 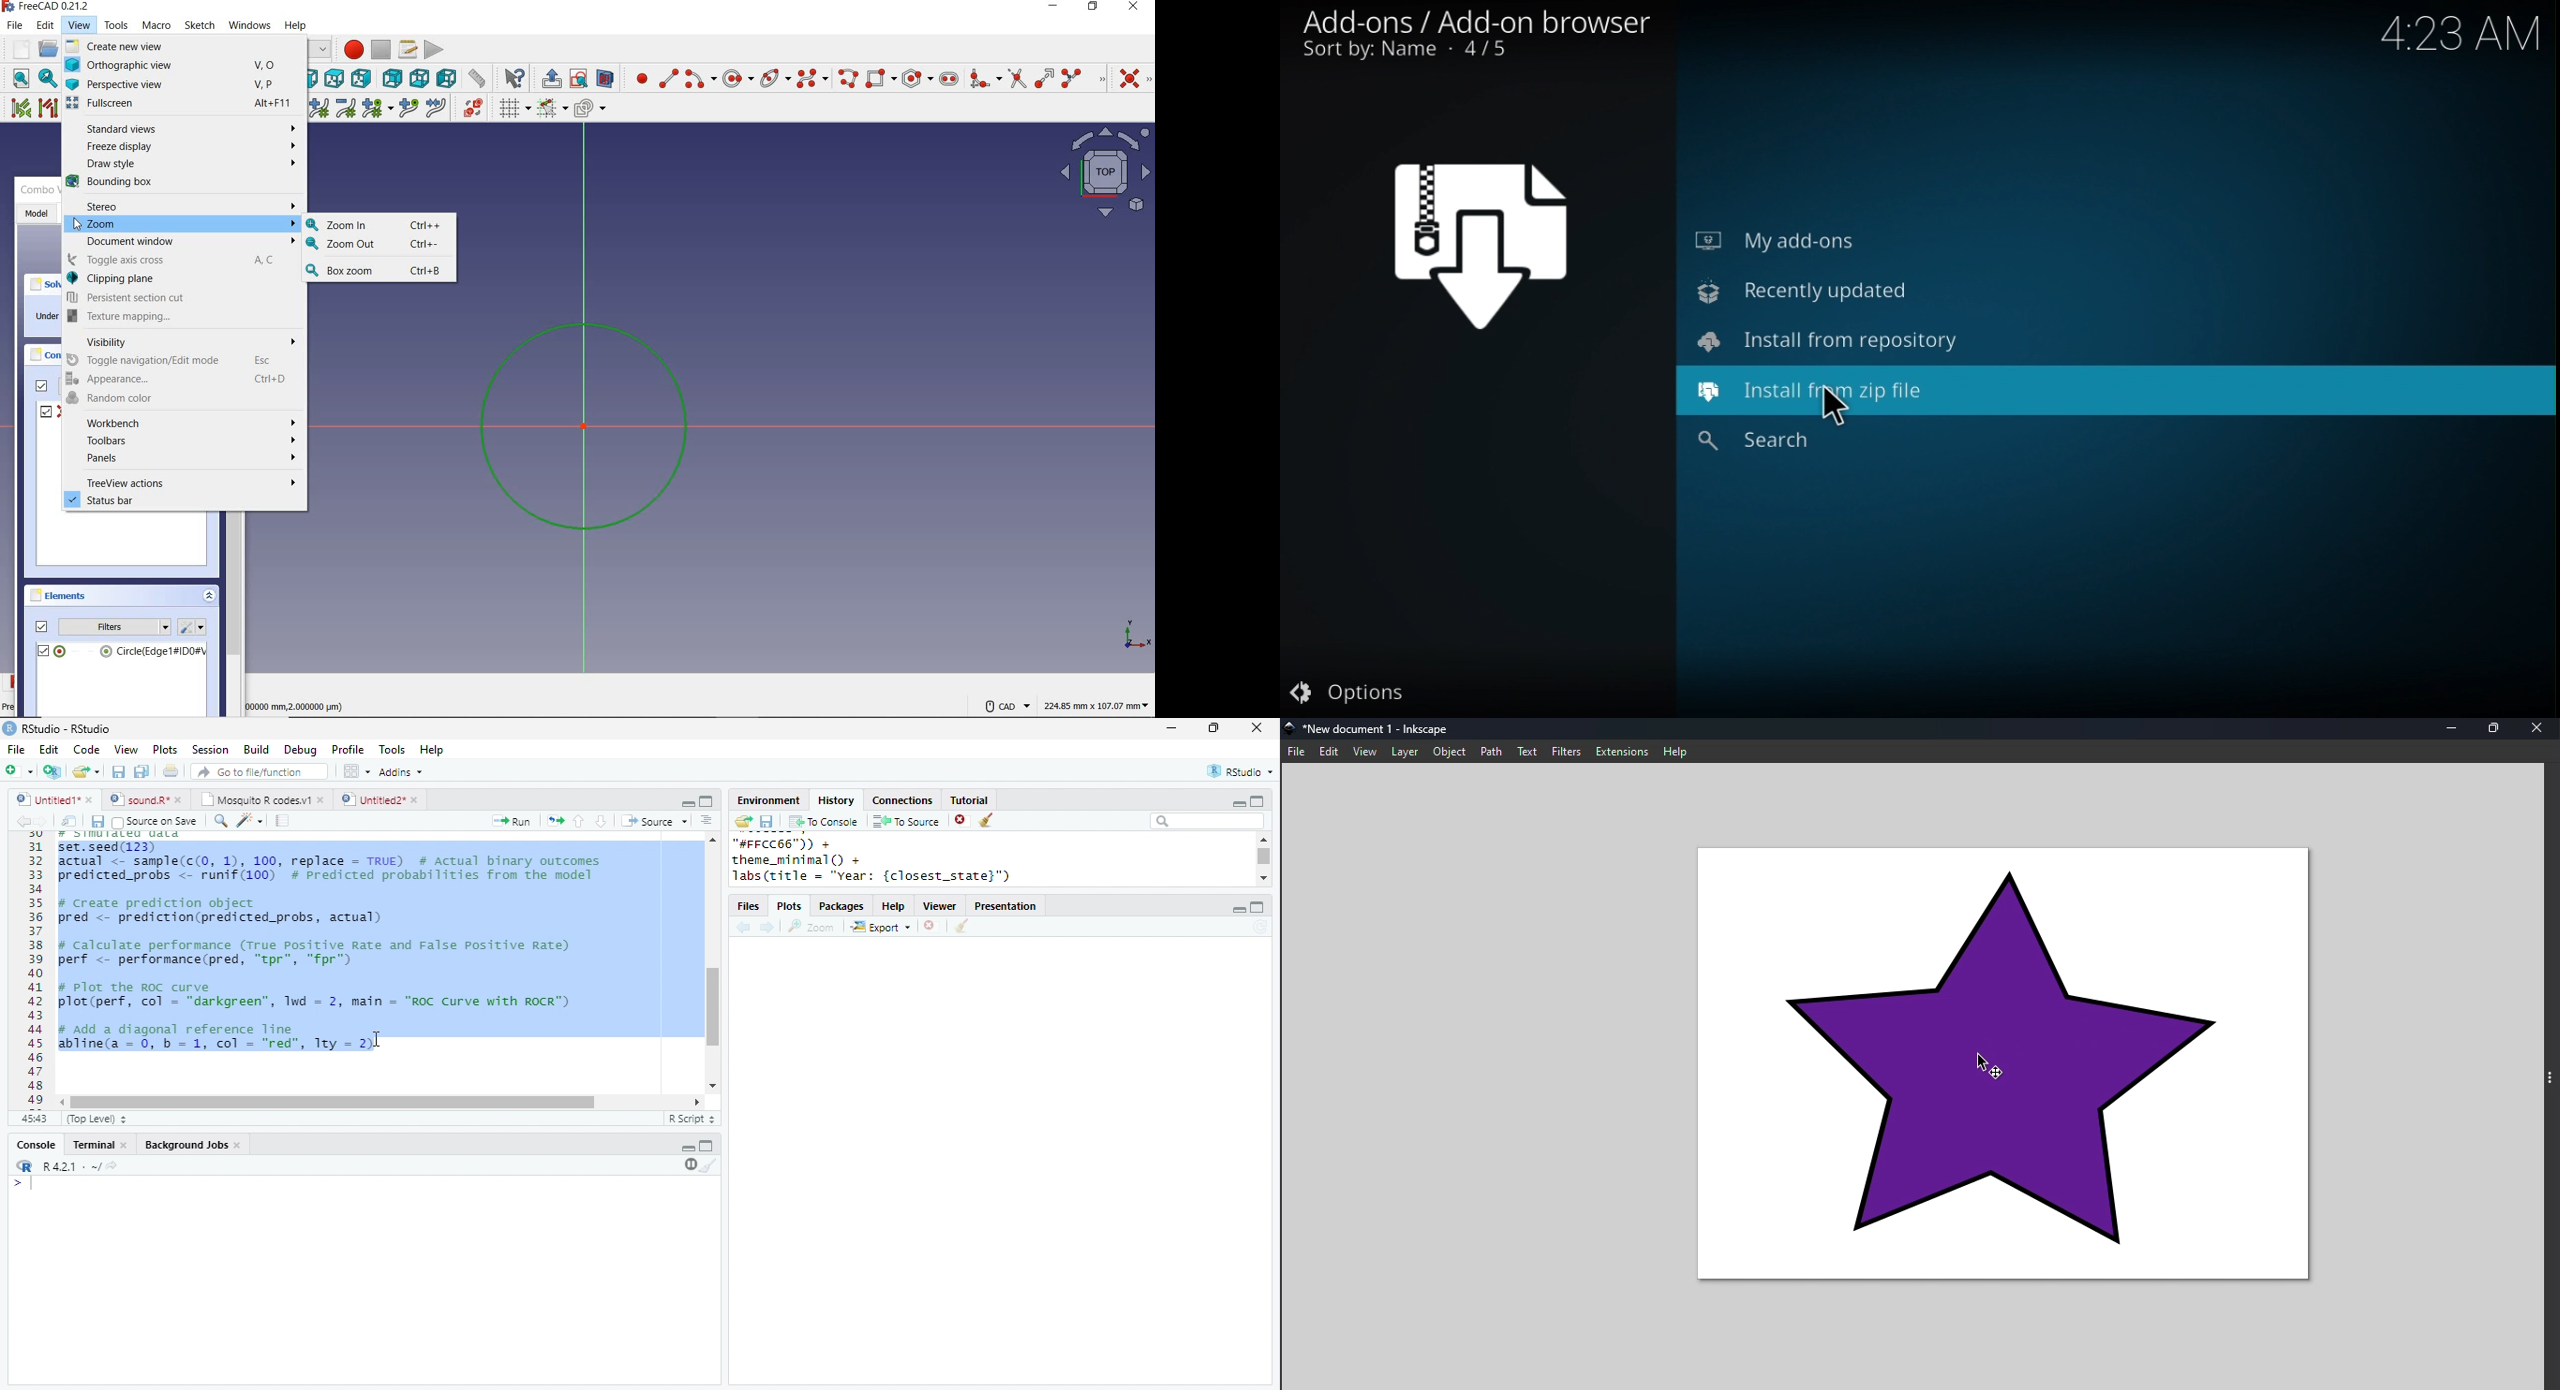 What do you see at coordinates (16, 750) in the screenshot?
I see `File` at bounding box center [16, 750].